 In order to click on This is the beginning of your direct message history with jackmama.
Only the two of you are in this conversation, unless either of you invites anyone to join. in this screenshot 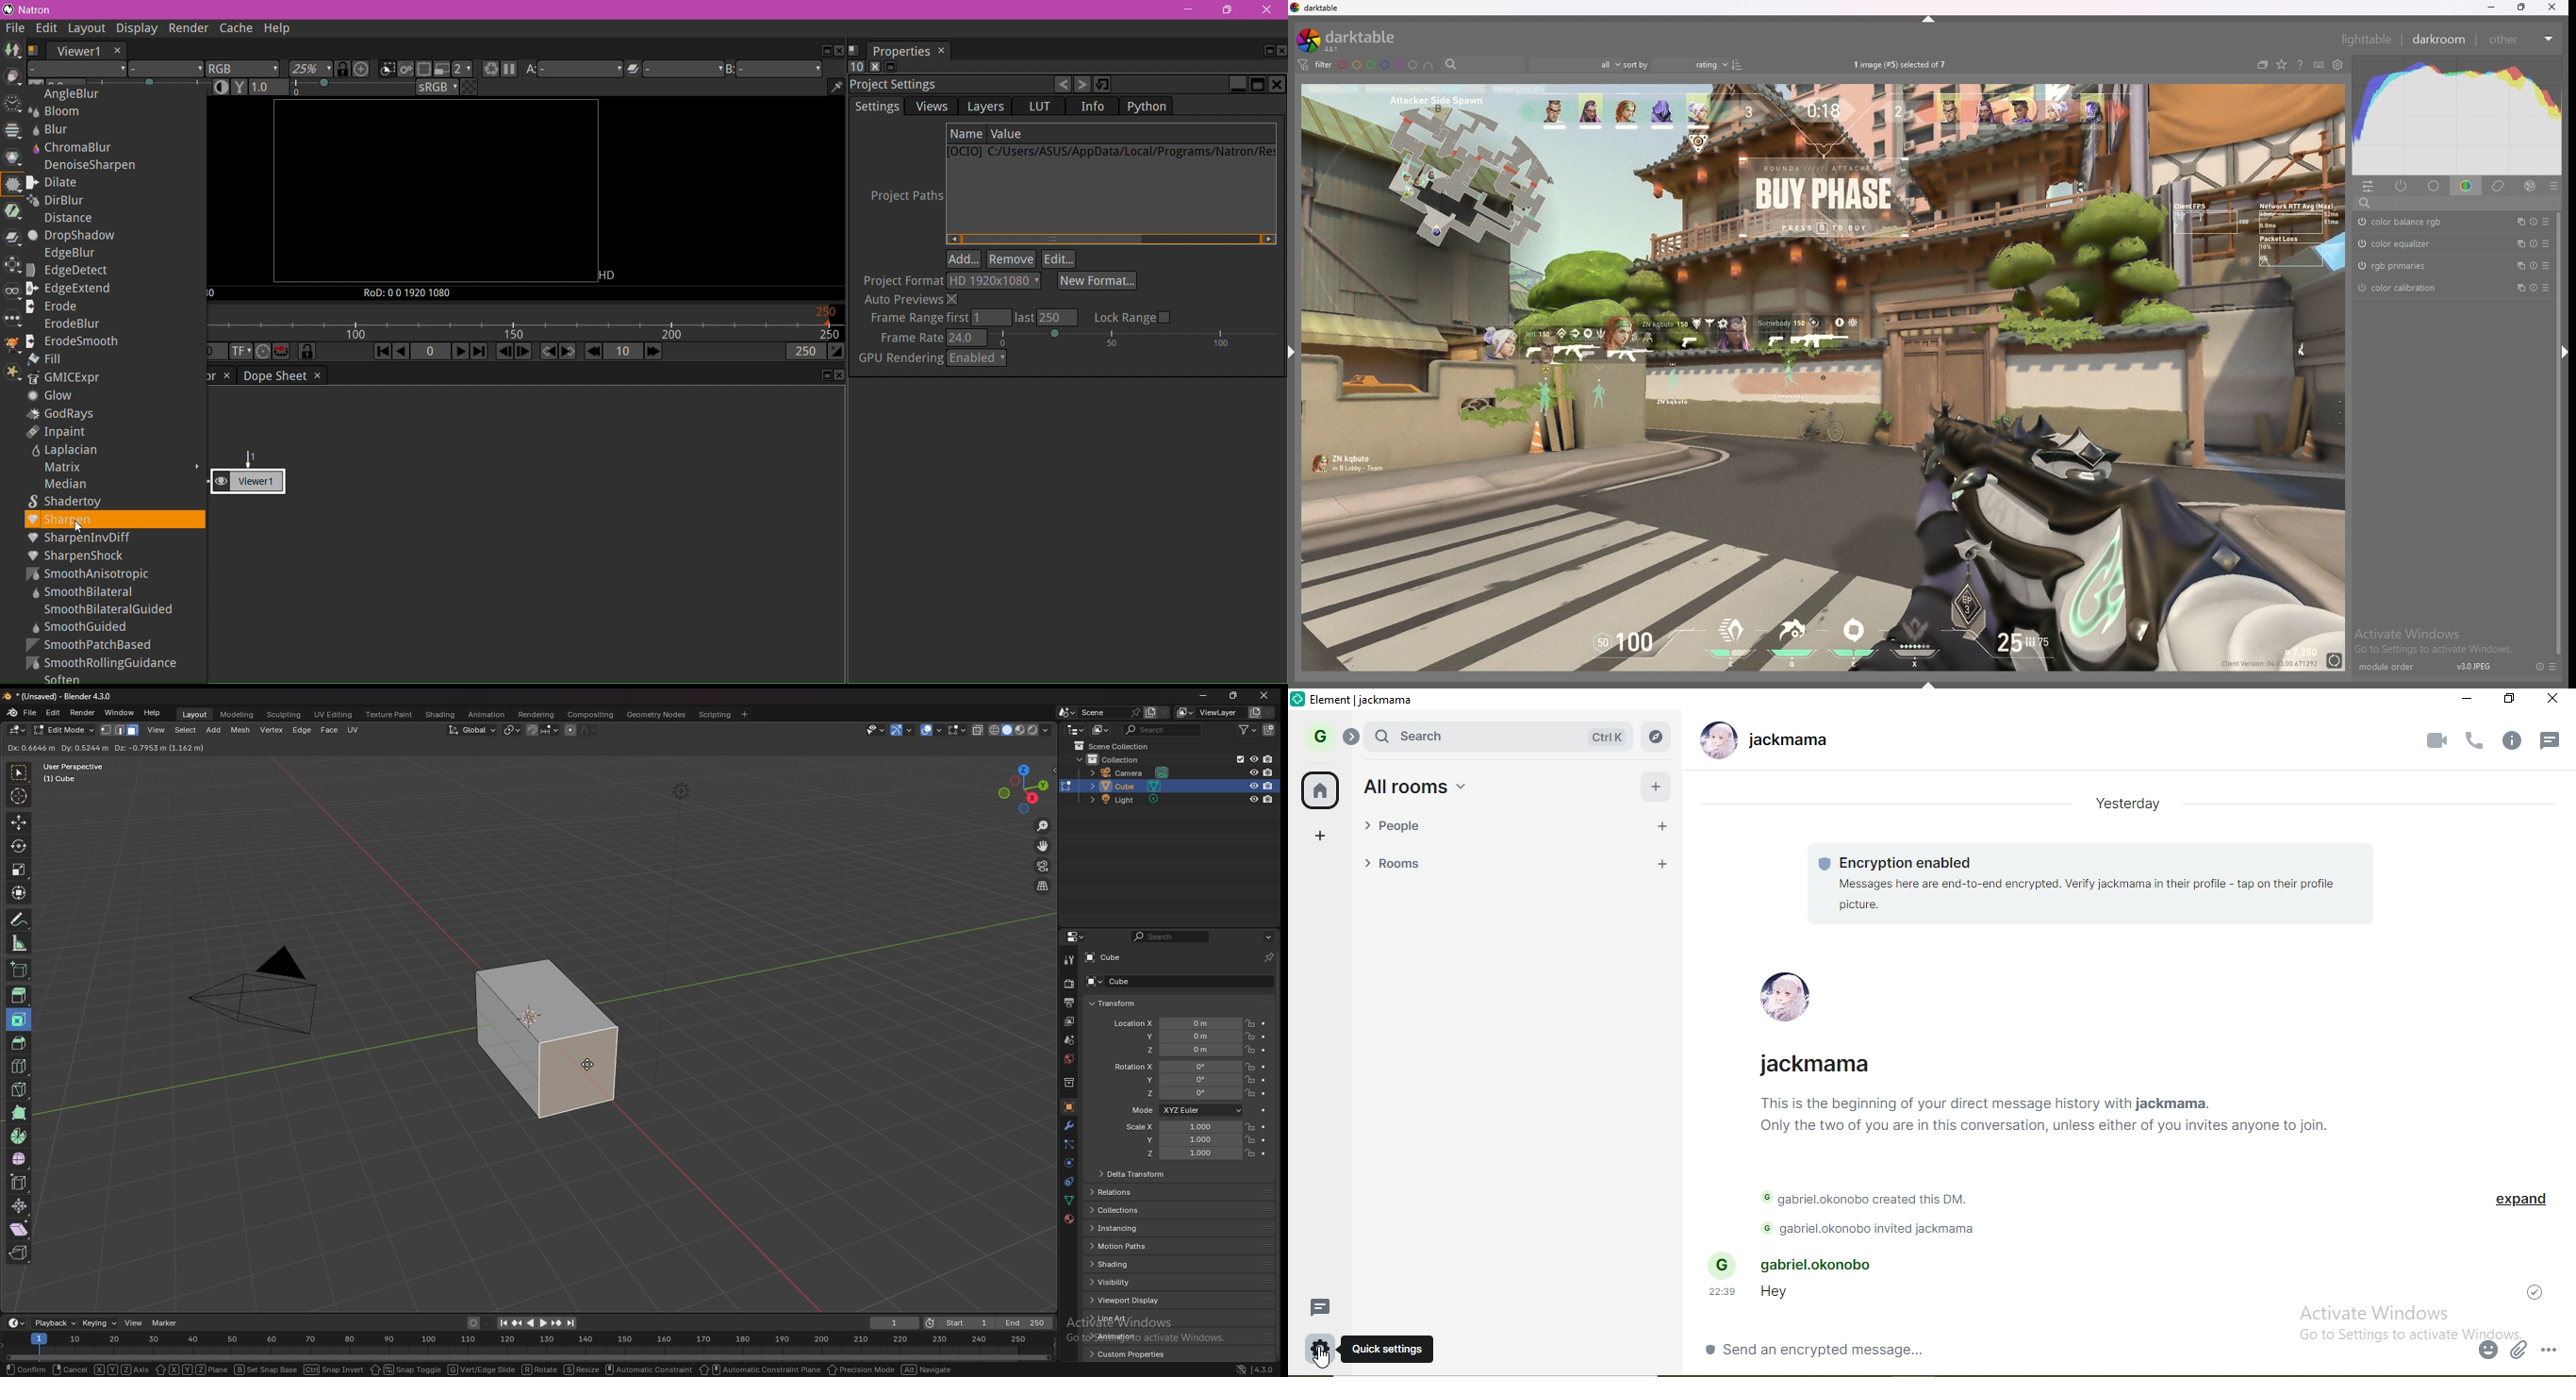, I will do `click(2041, 1117)`.